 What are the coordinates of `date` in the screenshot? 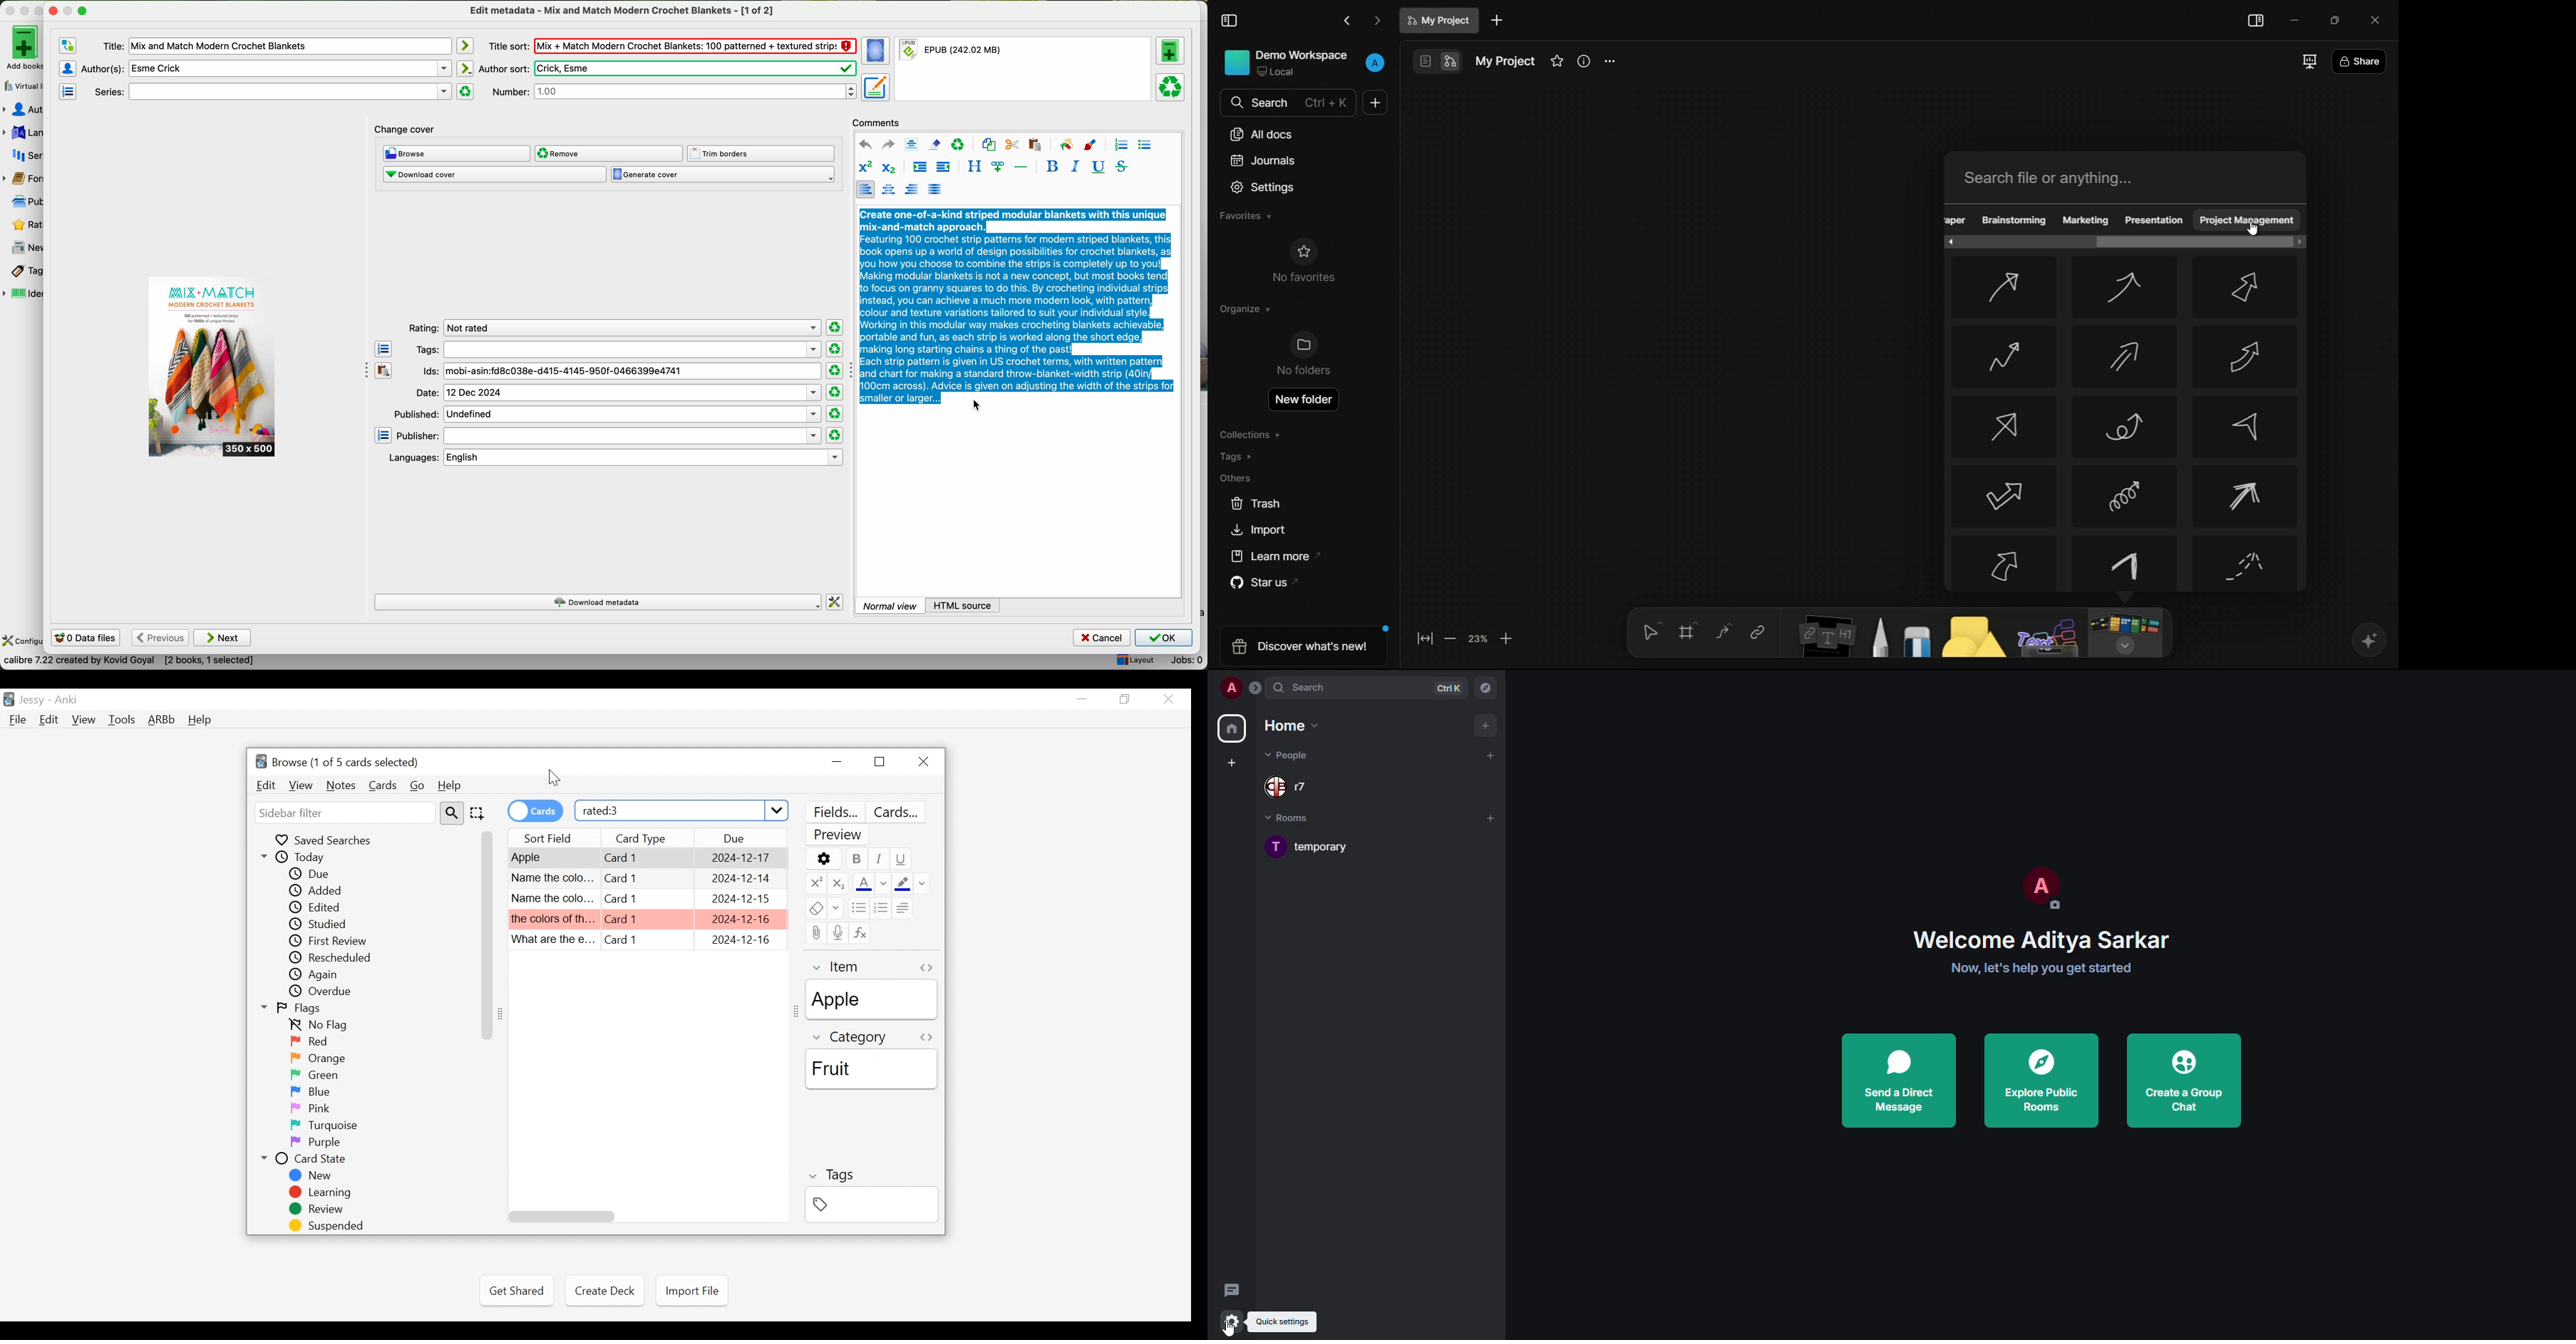 It's located at (618, 393).